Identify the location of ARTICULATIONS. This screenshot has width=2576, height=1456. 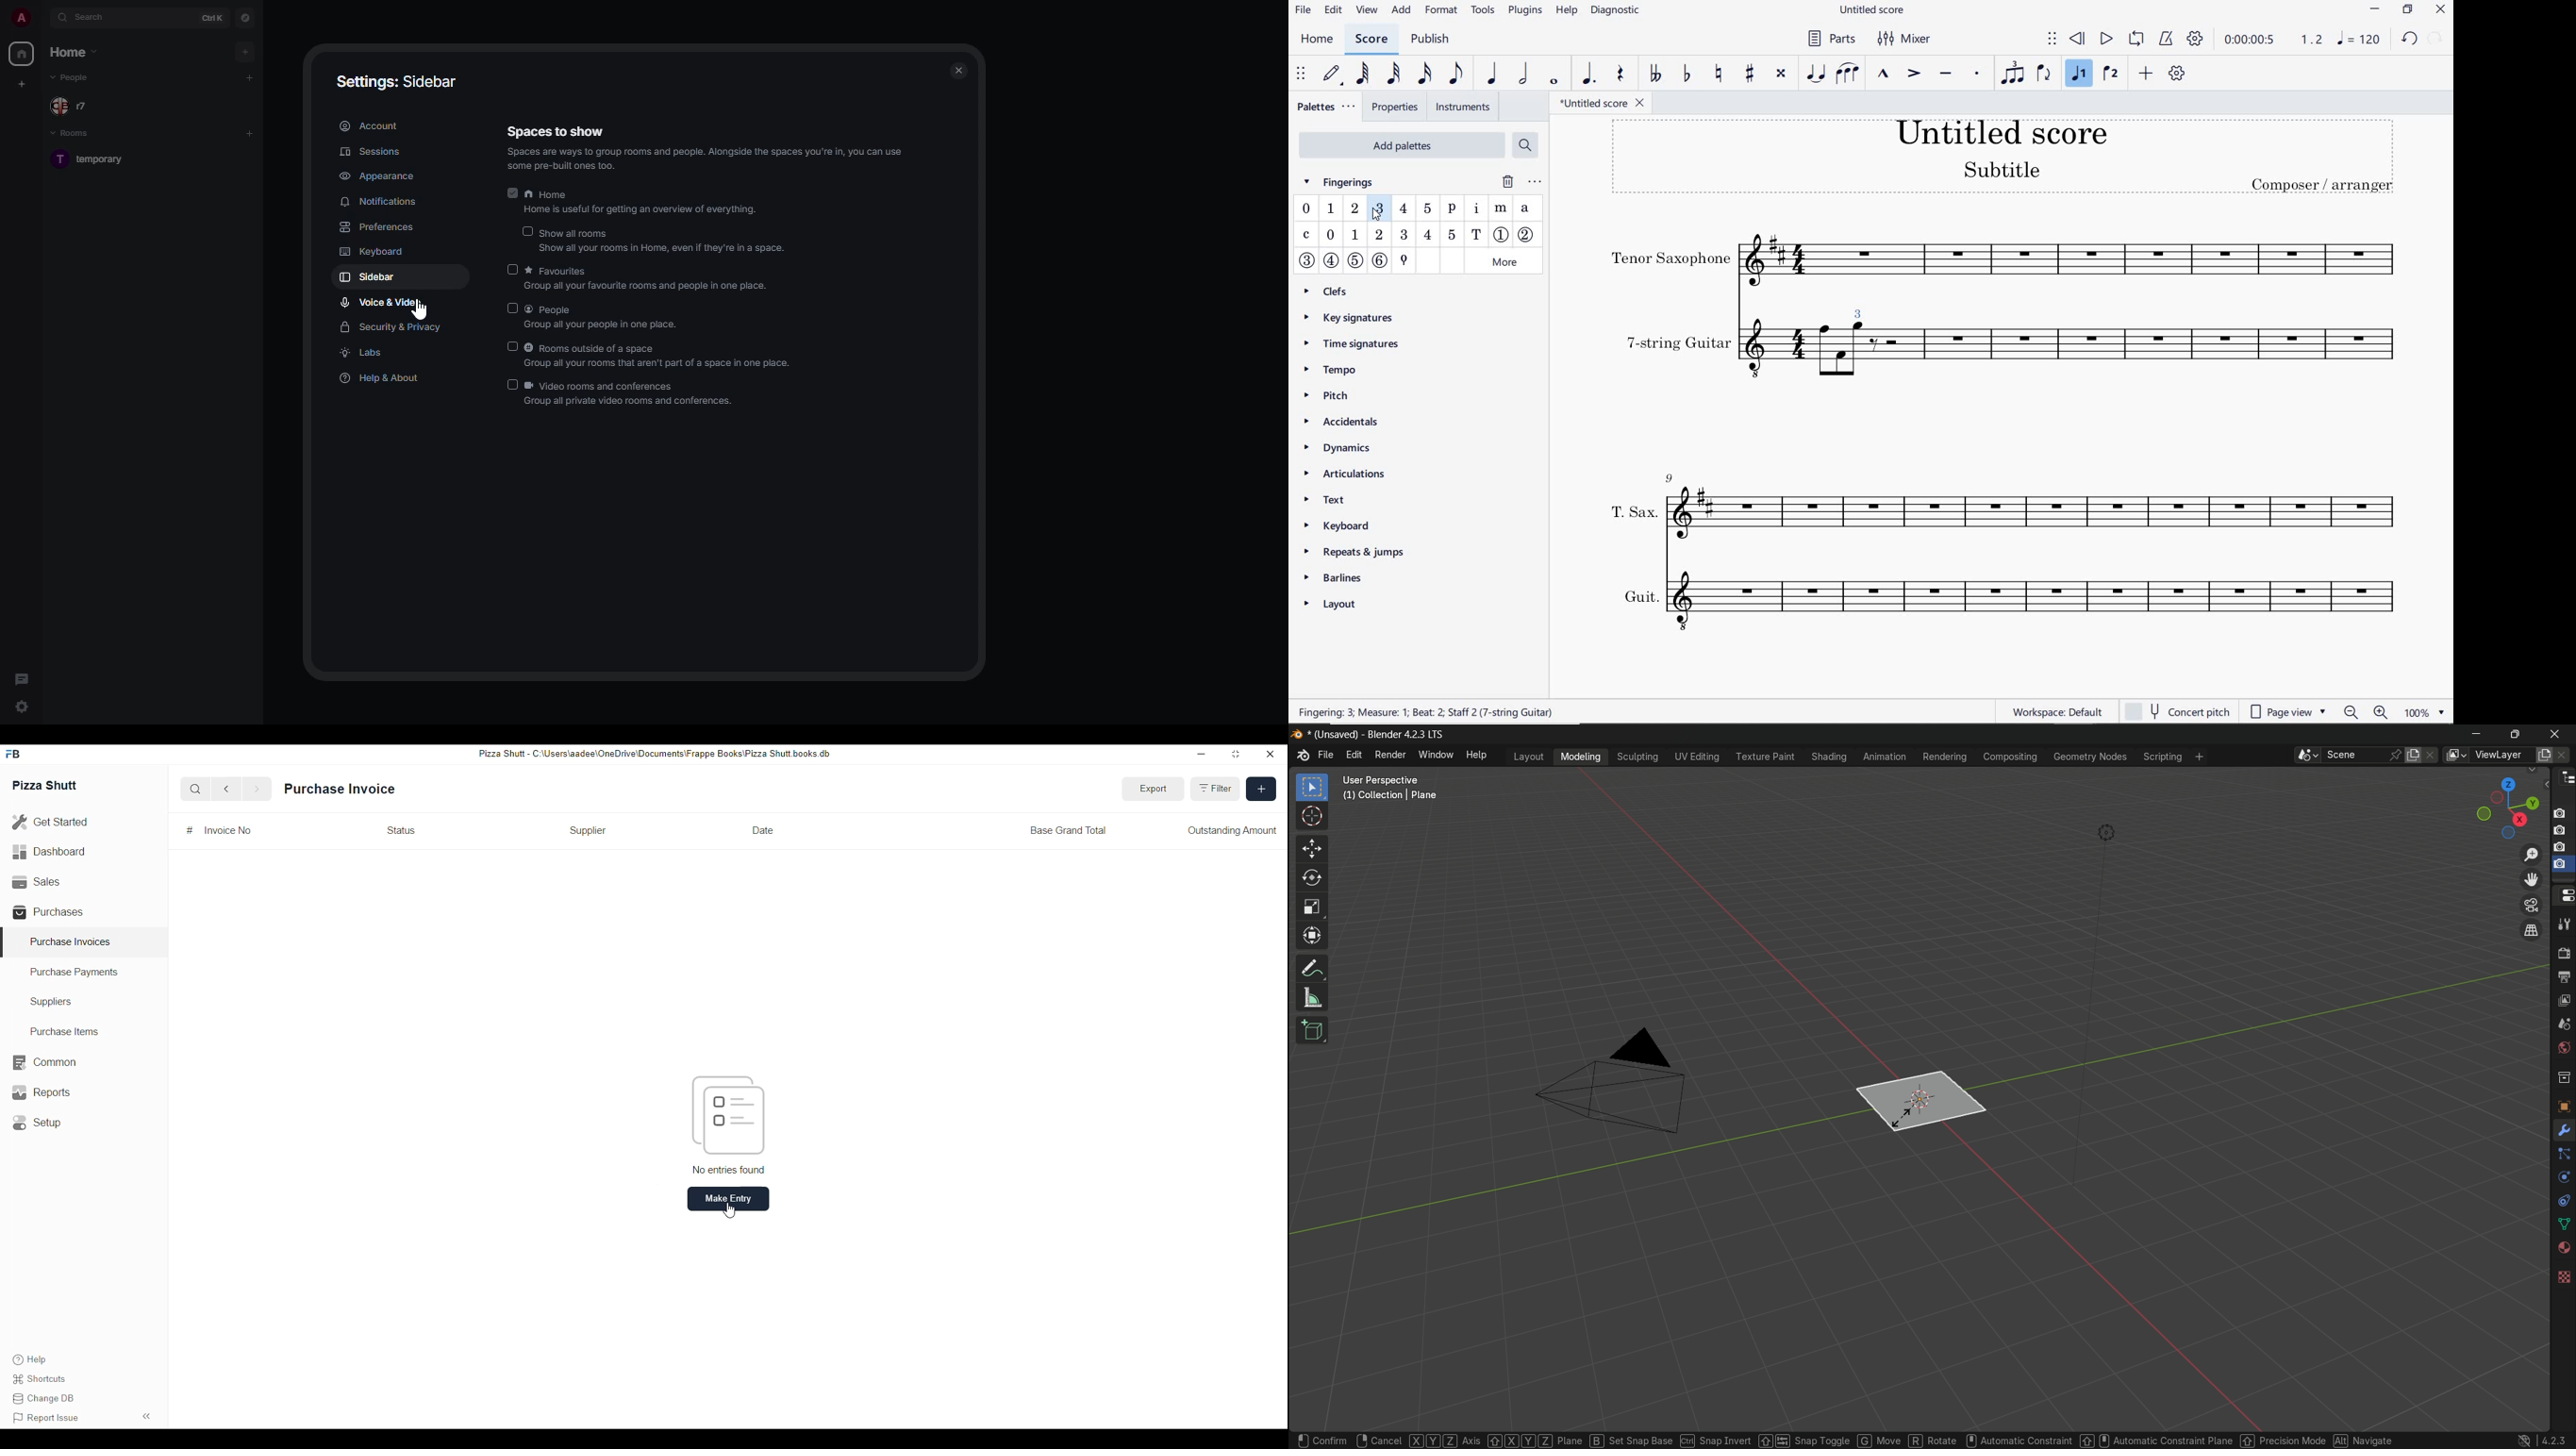
(1343, 475).